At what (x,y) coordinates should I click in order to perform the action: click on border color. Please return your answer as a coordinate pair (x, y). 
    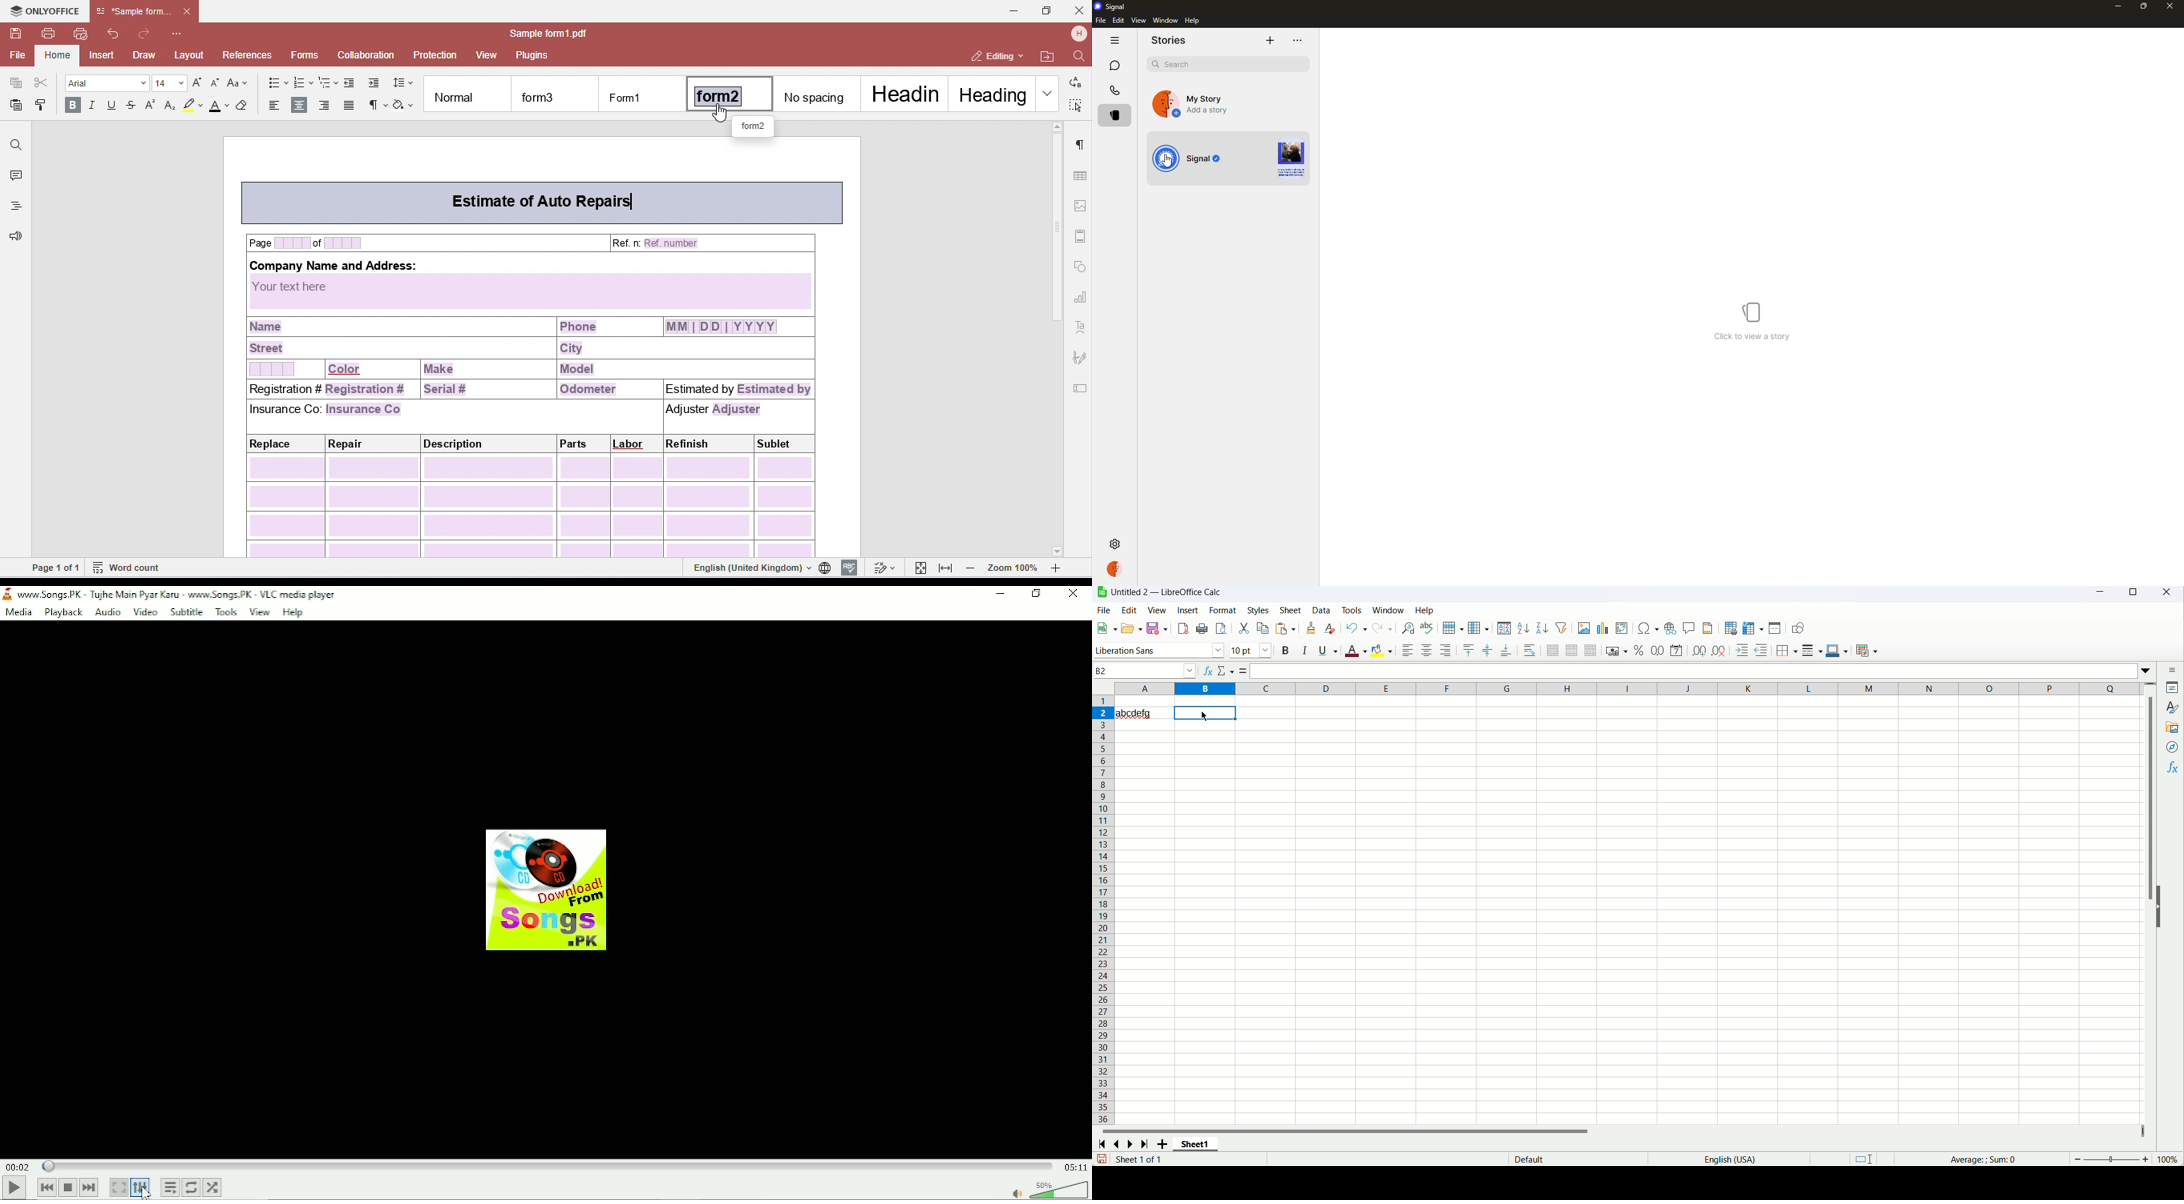
    Looking at the image, I should click on (1836, 651).